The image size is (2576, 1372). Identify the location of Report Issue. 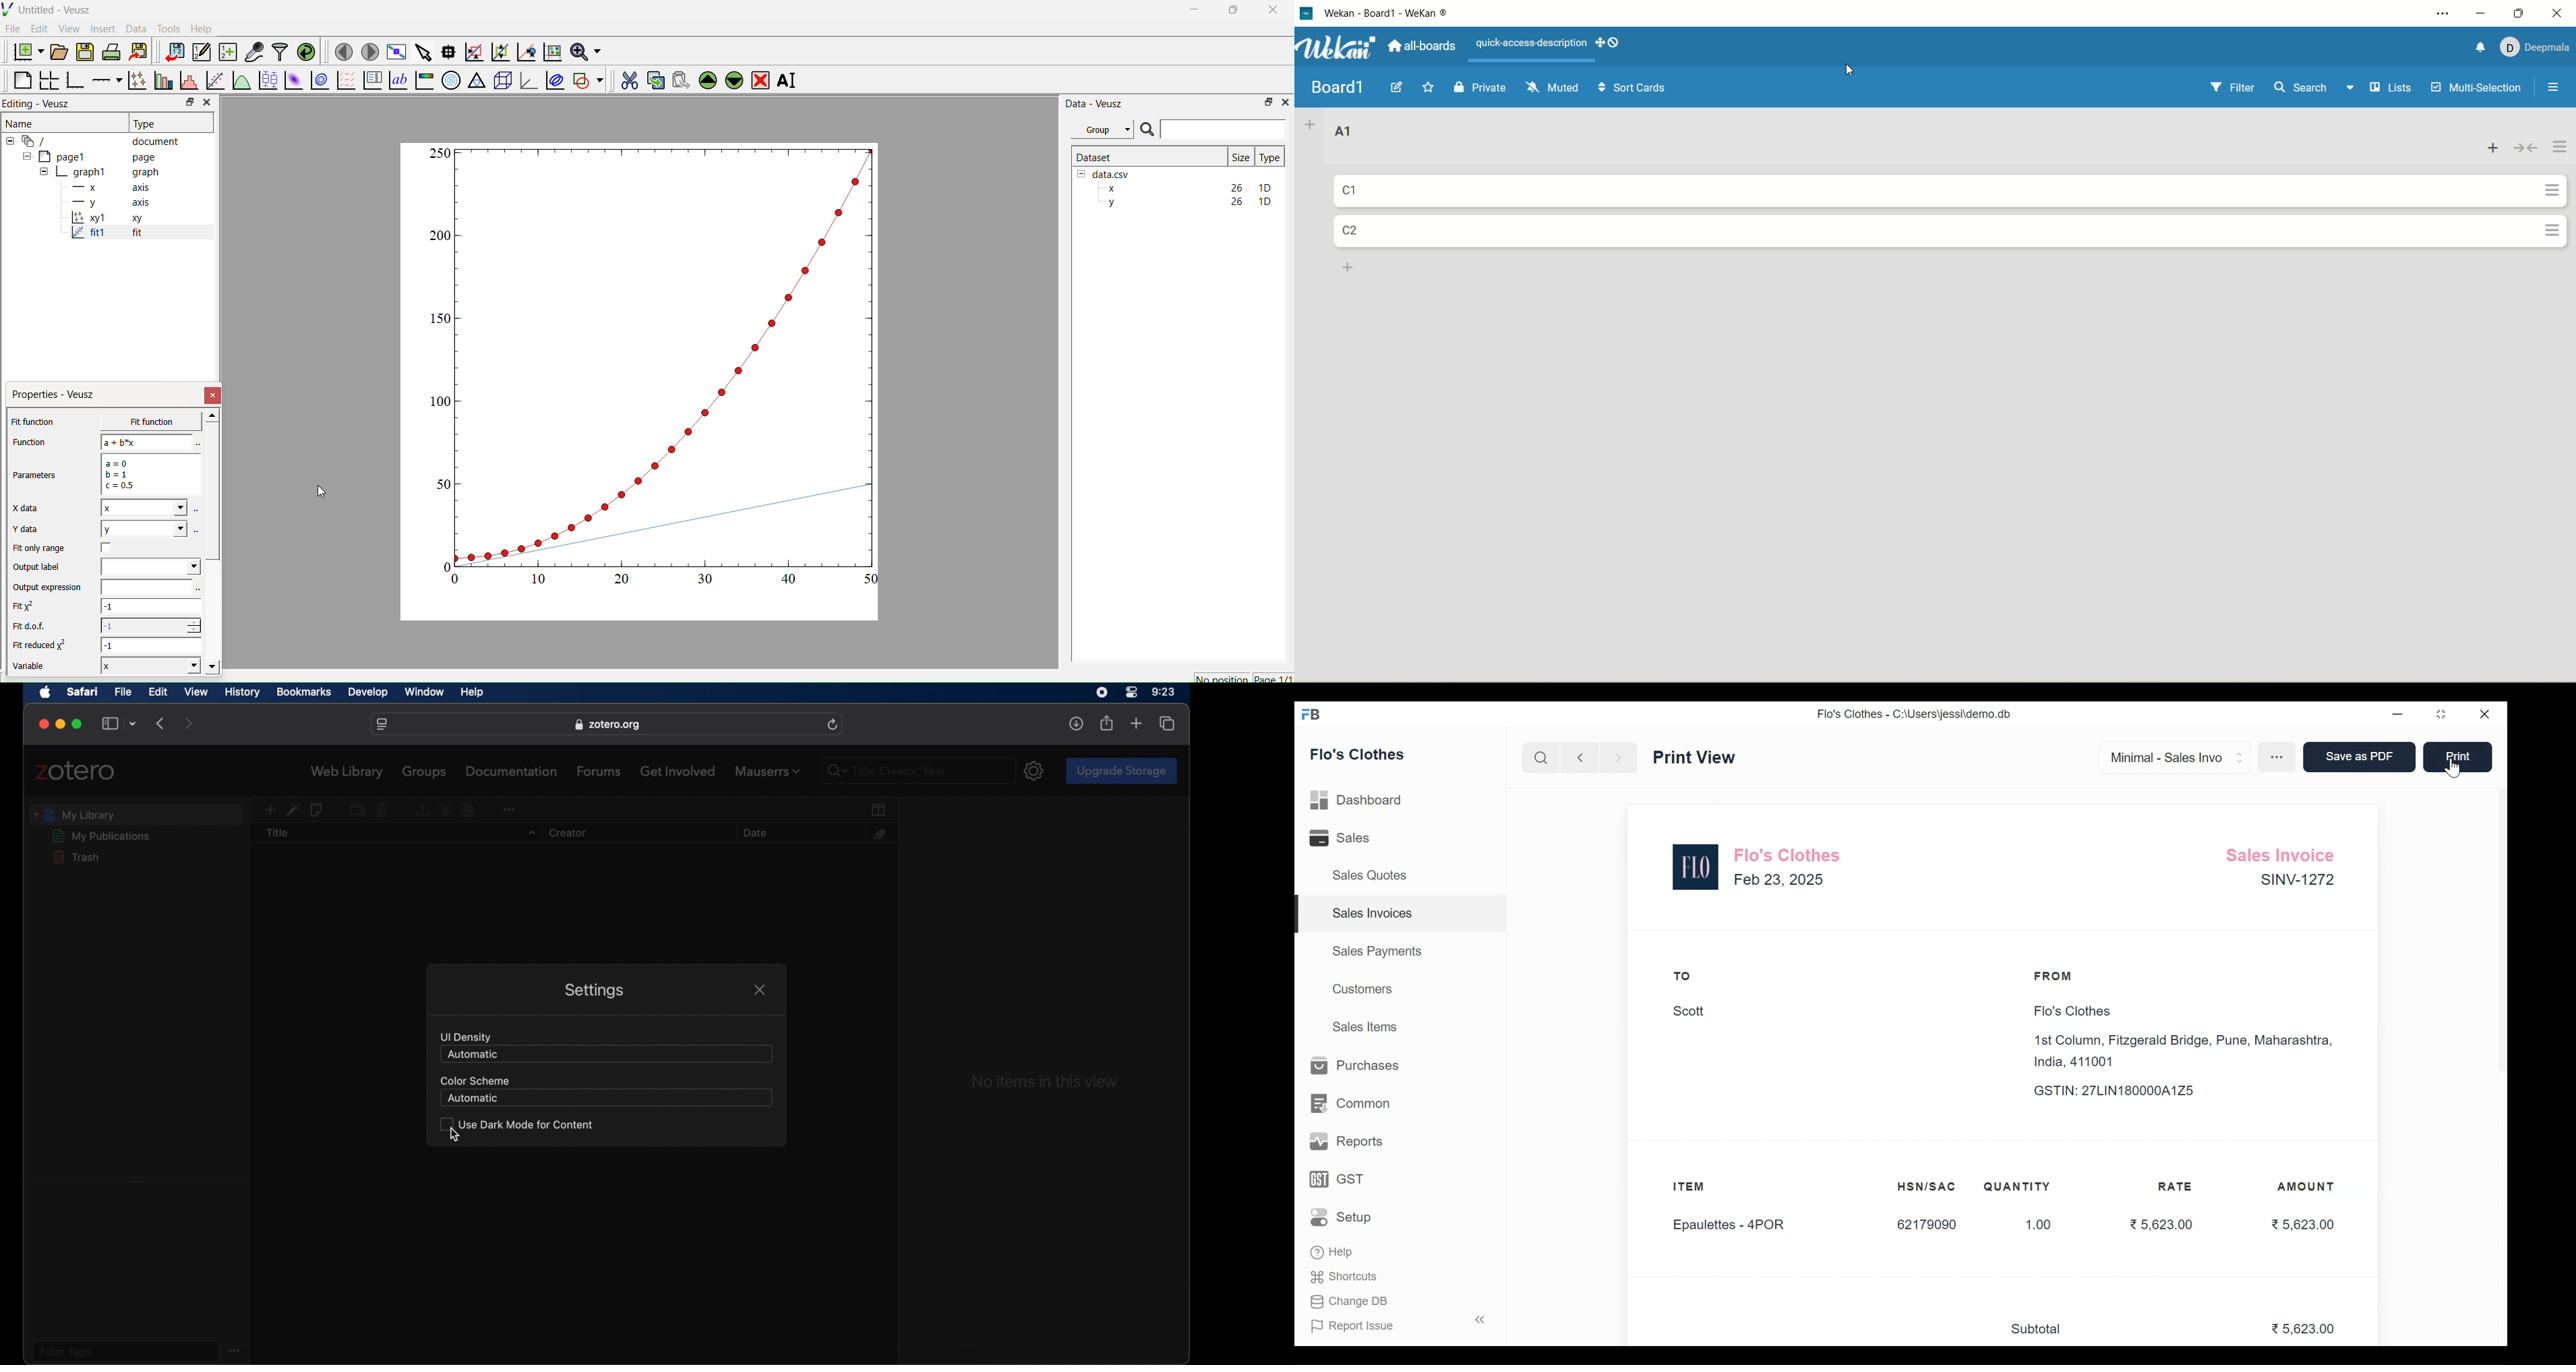
(1394, 1325).